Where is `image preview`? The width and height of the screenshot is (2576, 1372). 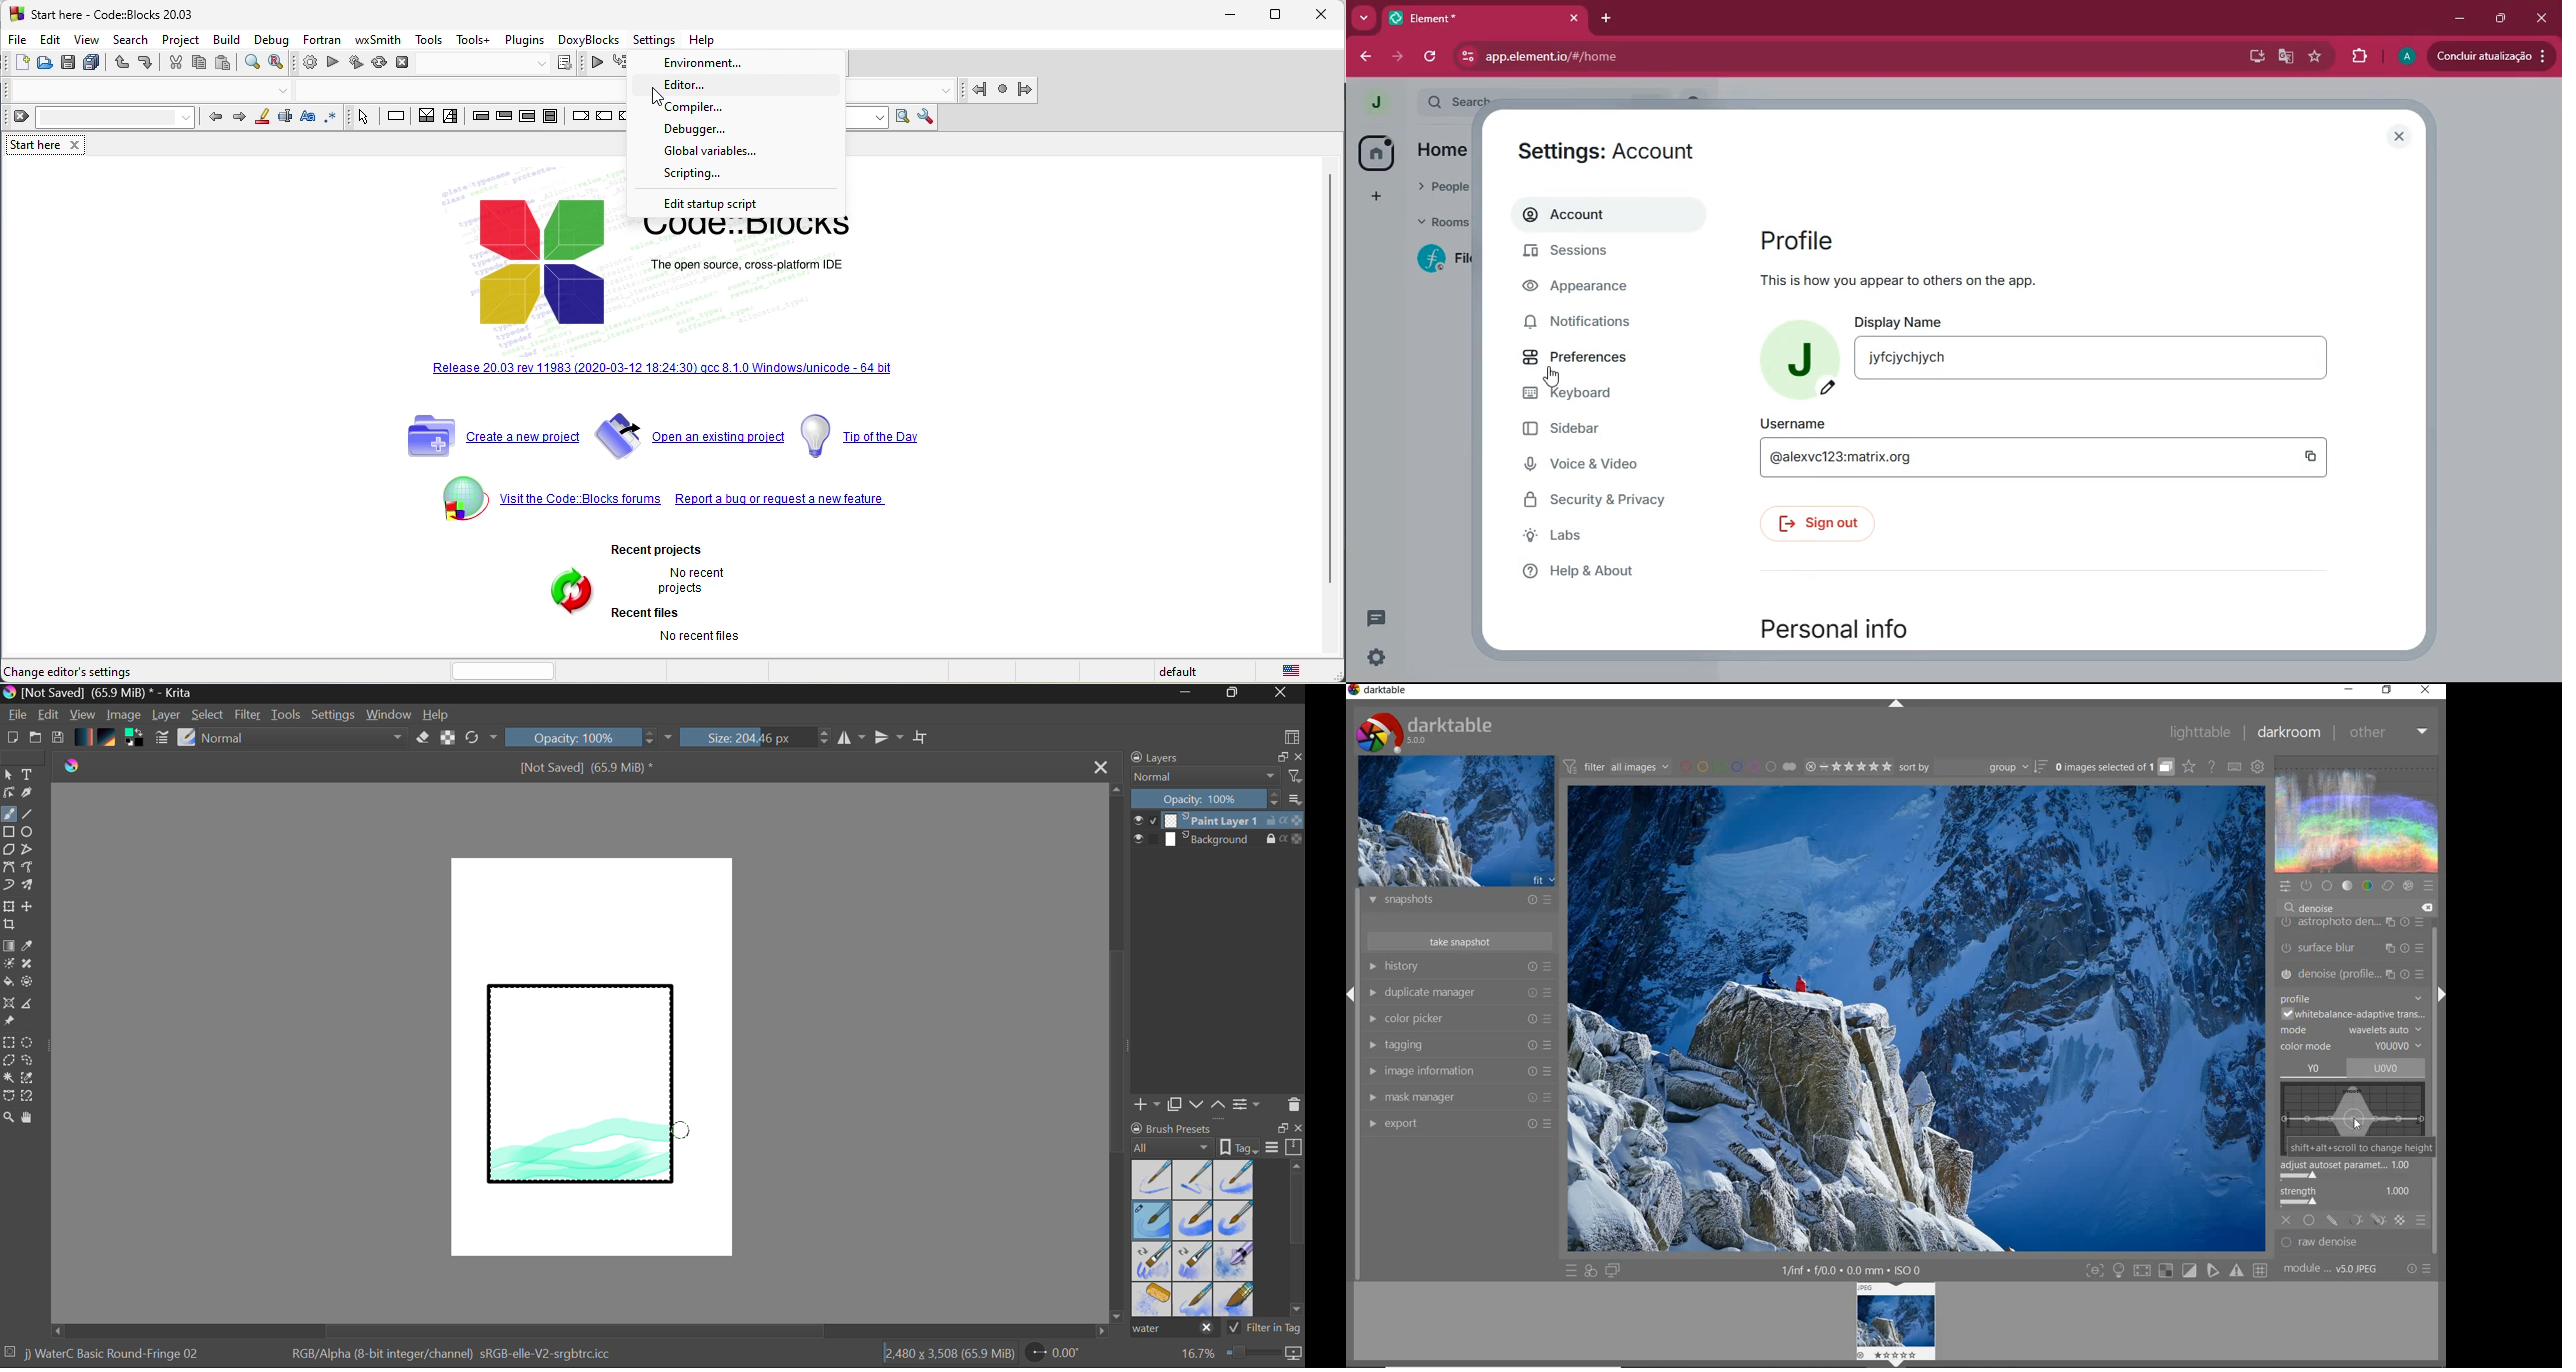
image preview is located at coordinates (1455, 820).